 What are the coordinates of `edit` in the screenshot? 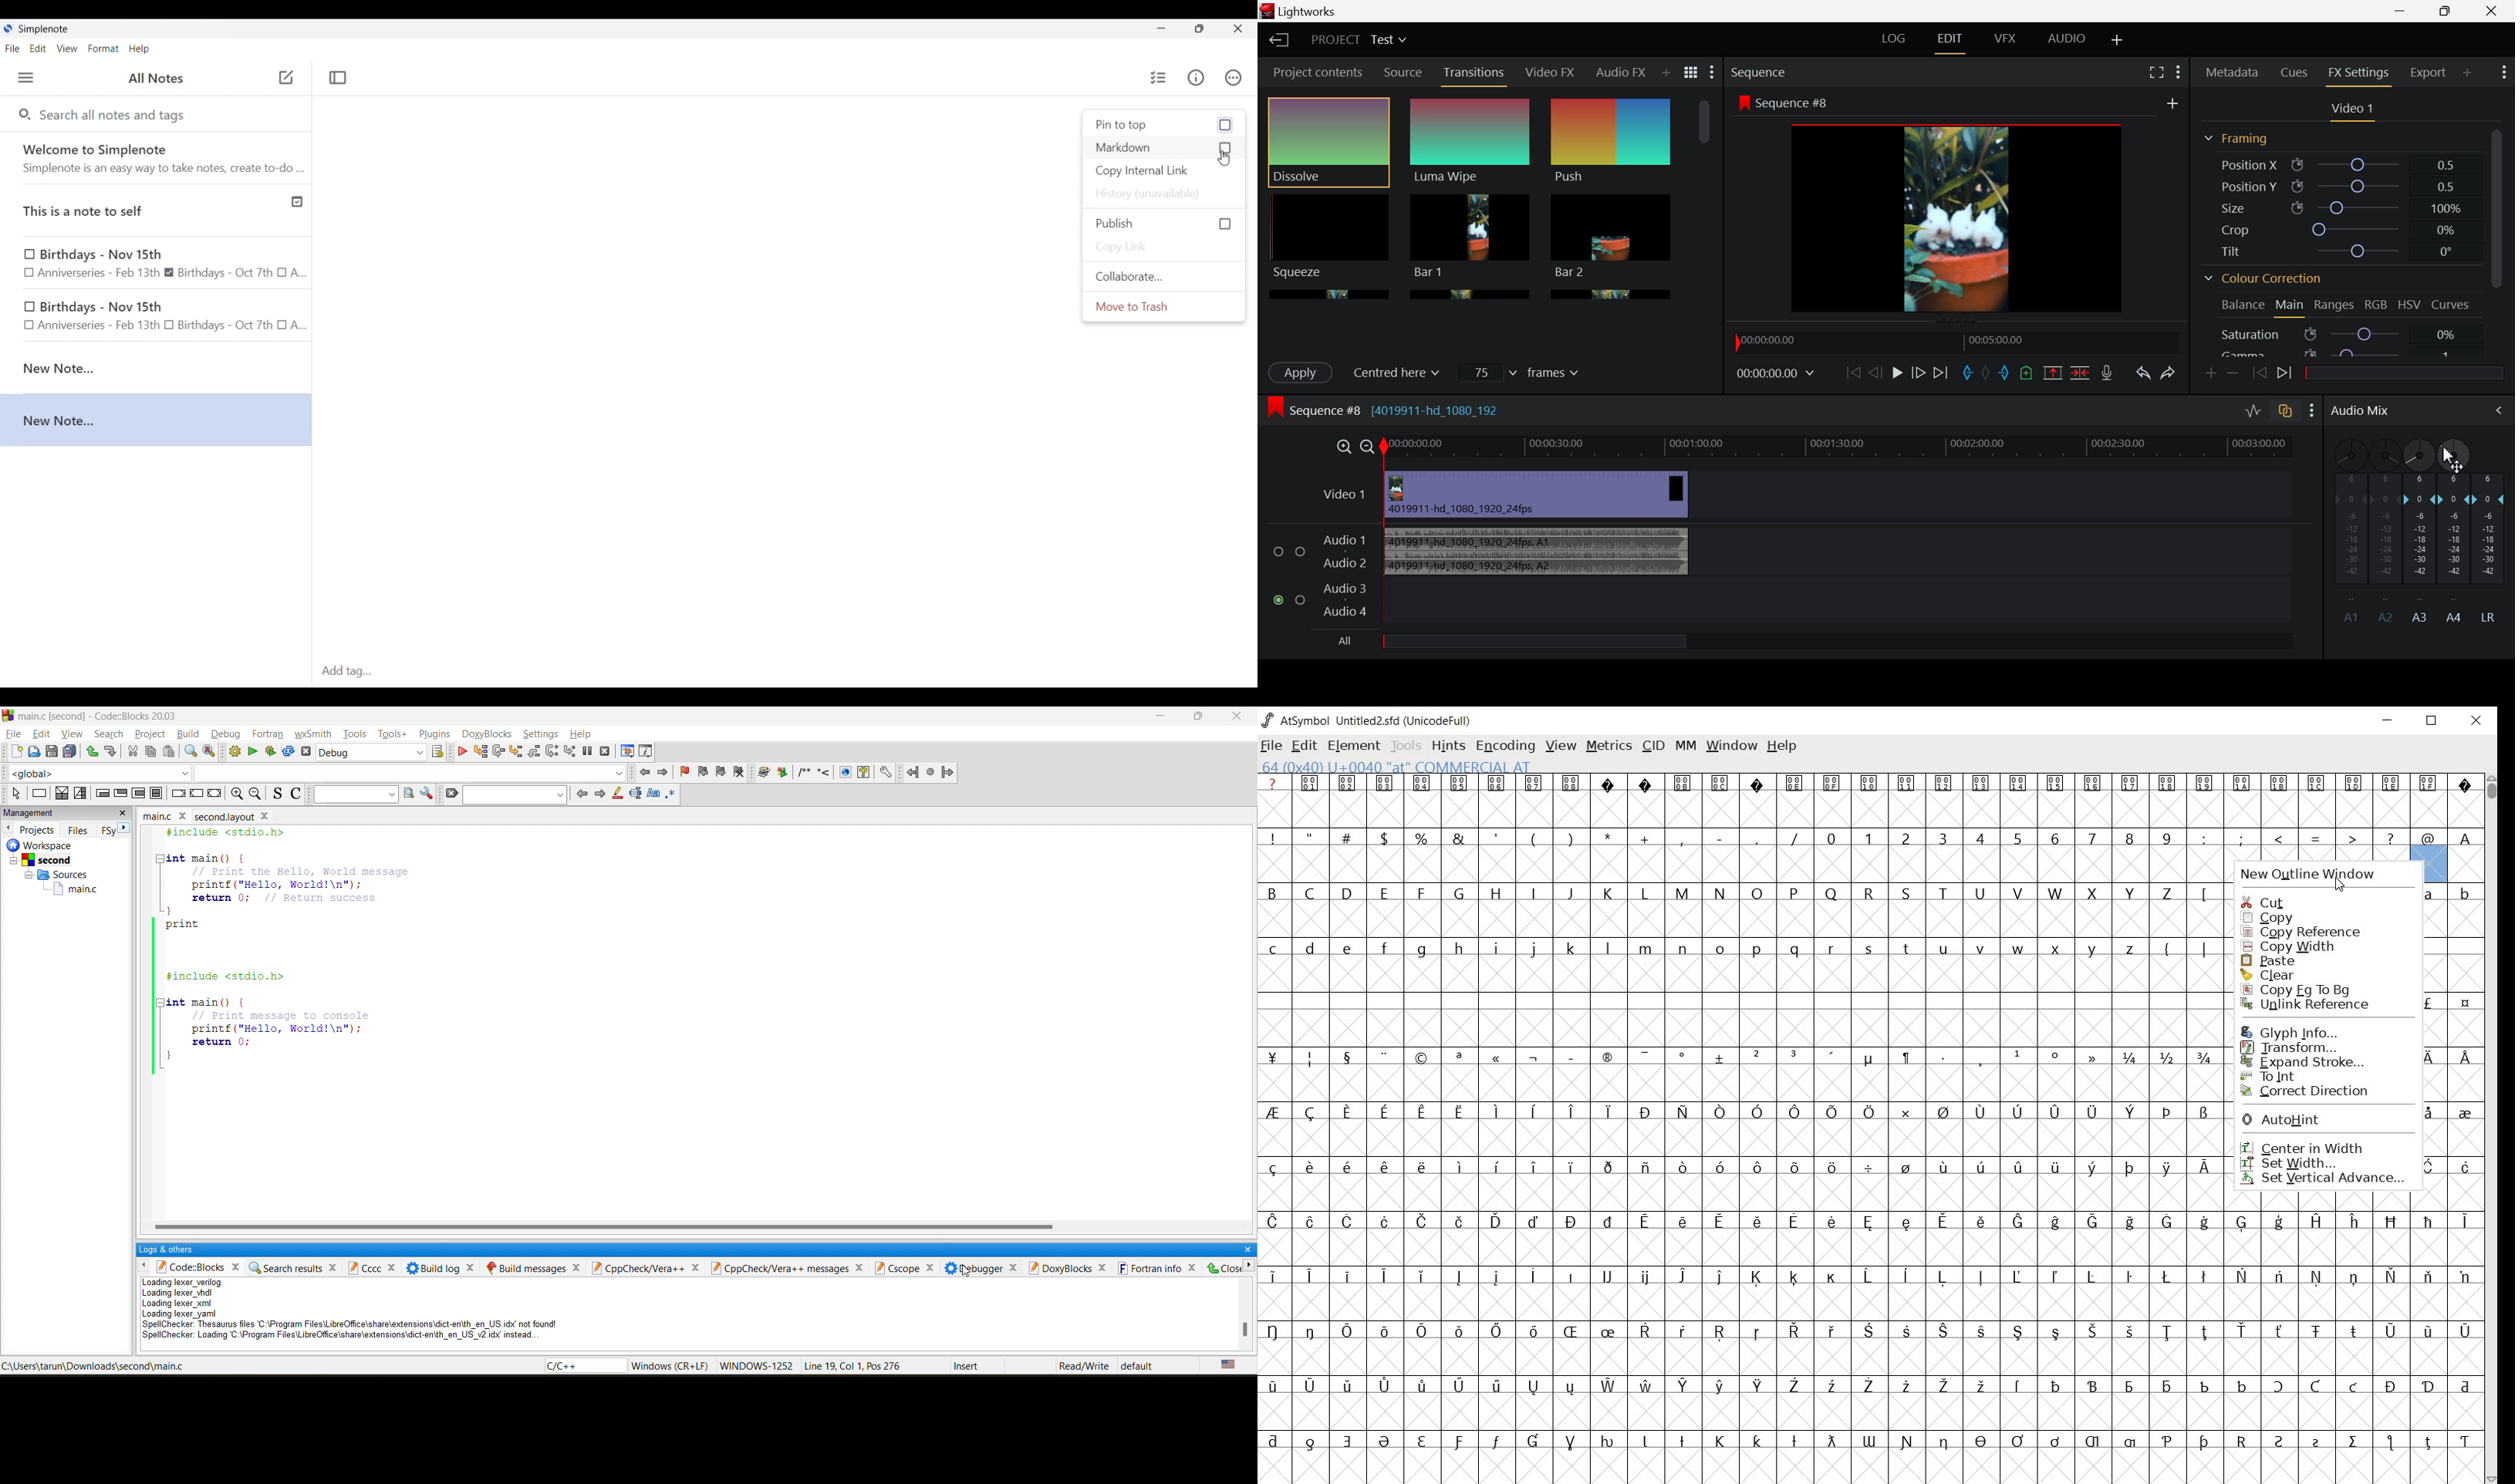 It's located at (41, 733).